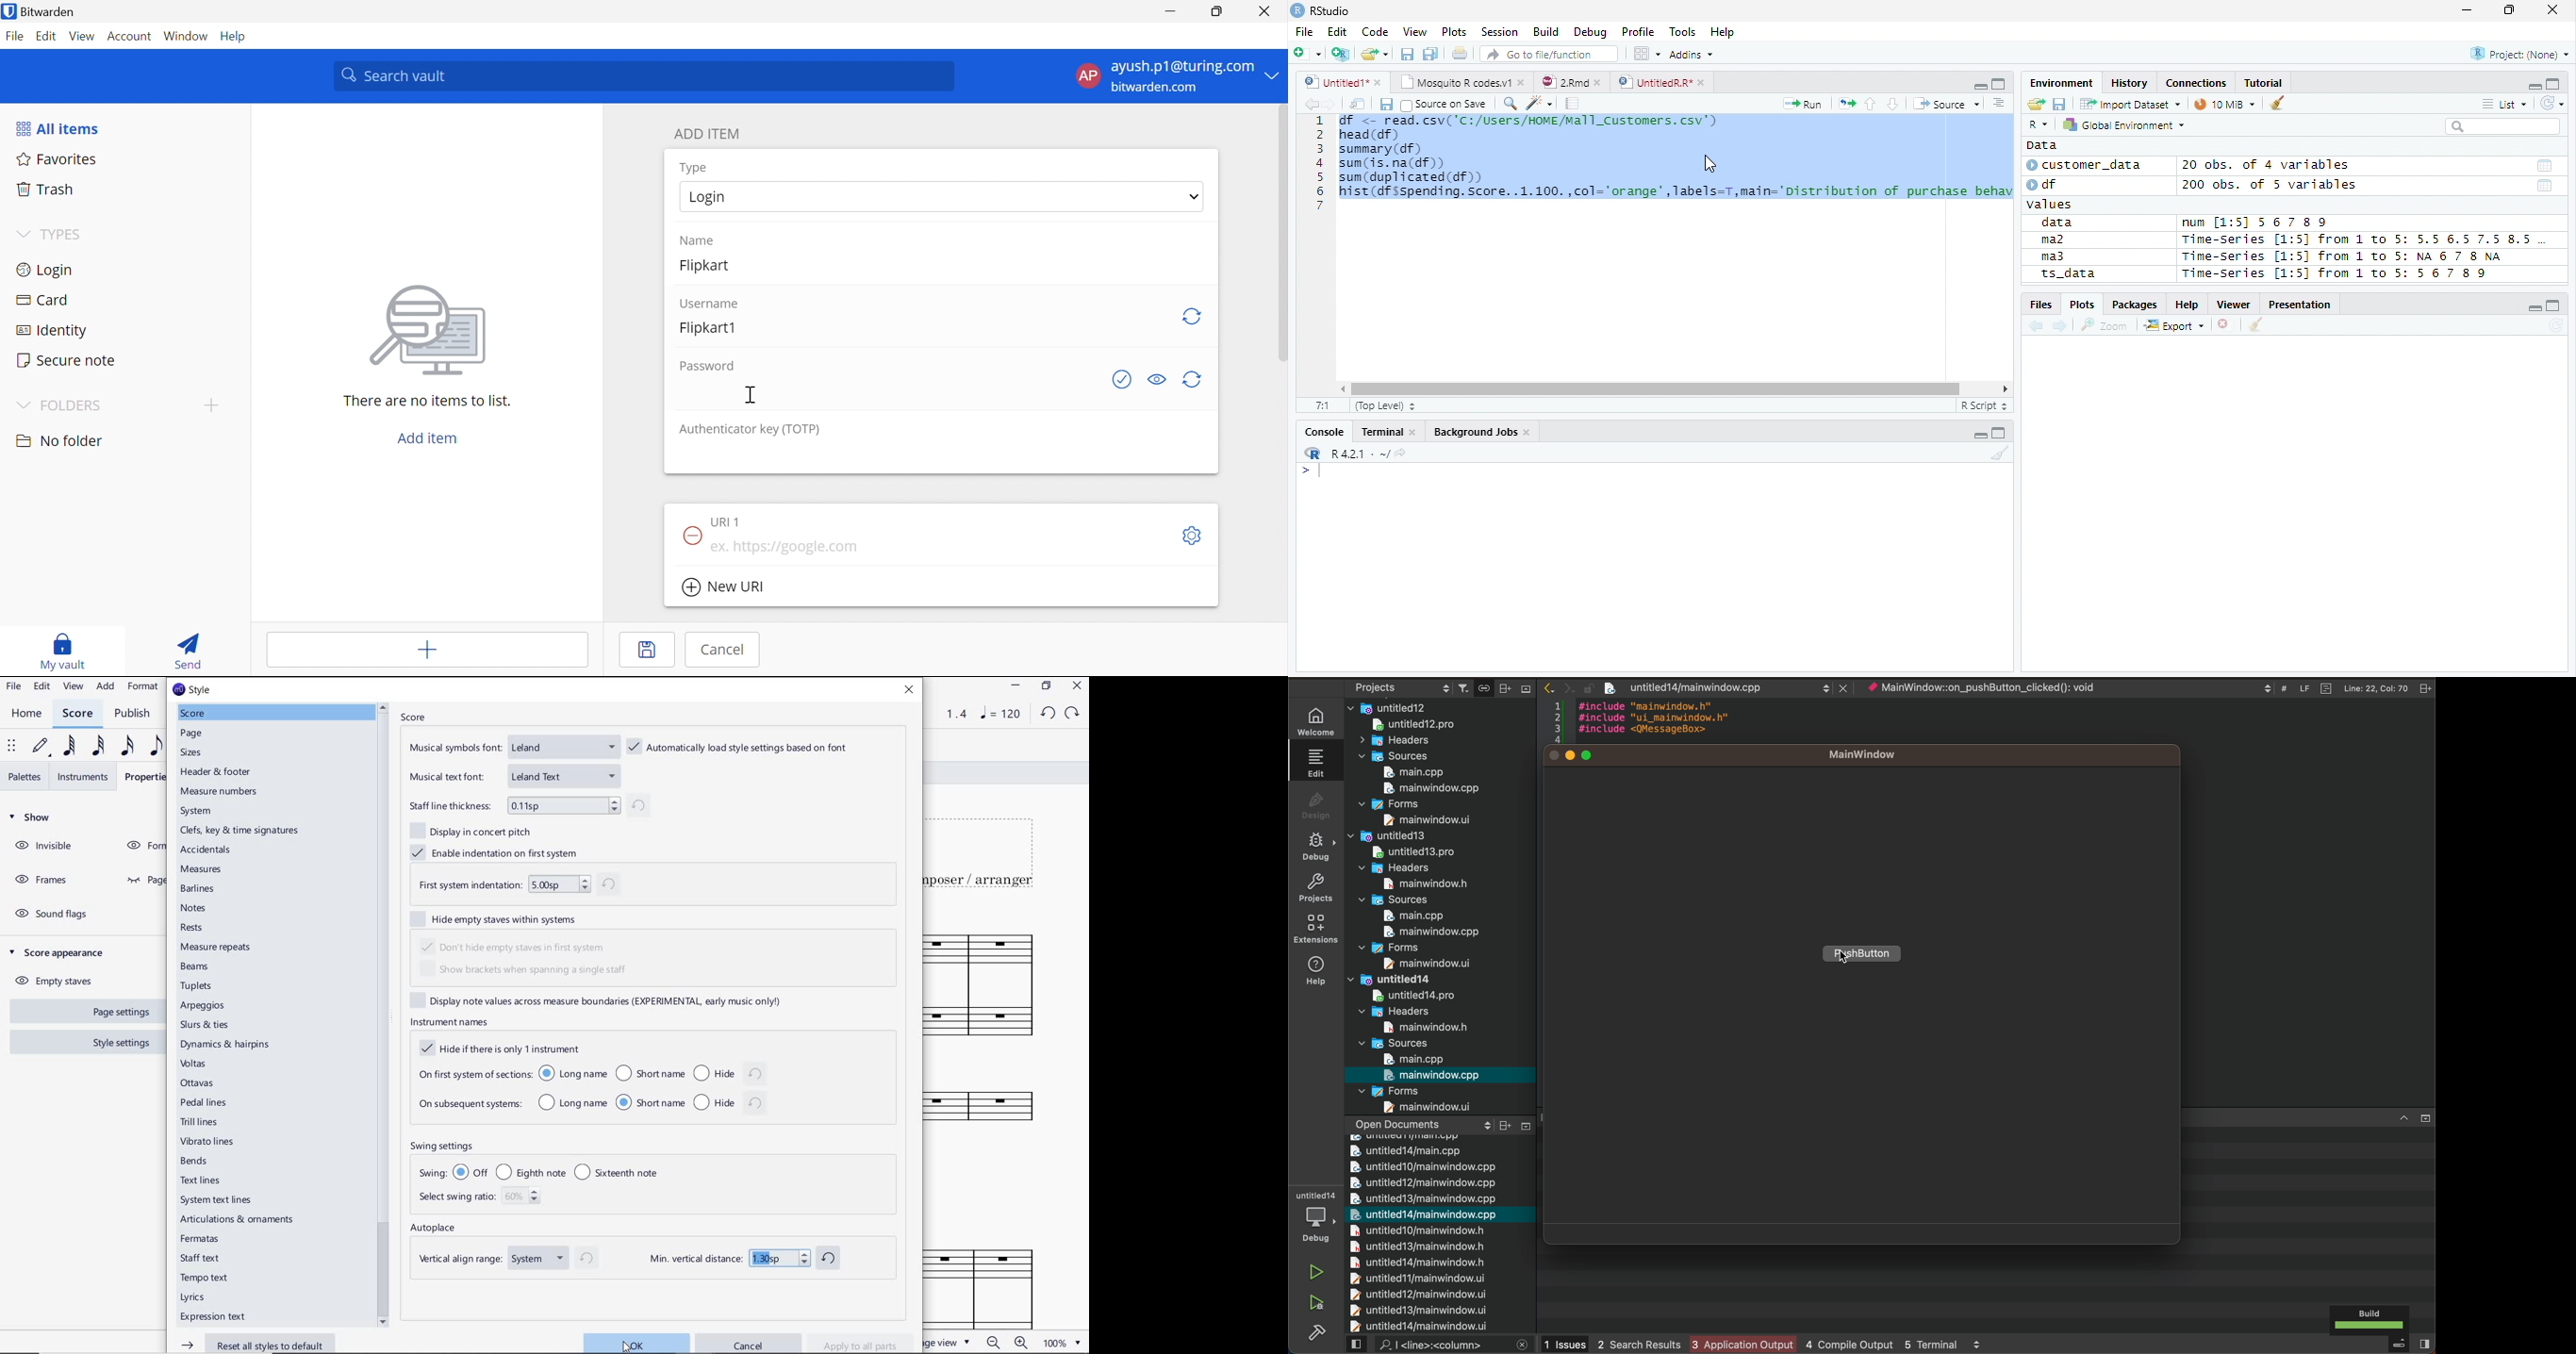 Image resolution: width=2576 pixels, height=1372 pixels. Describe the element at coordinates (2057, 241) in the screenshot. I see `ma2` at that location.